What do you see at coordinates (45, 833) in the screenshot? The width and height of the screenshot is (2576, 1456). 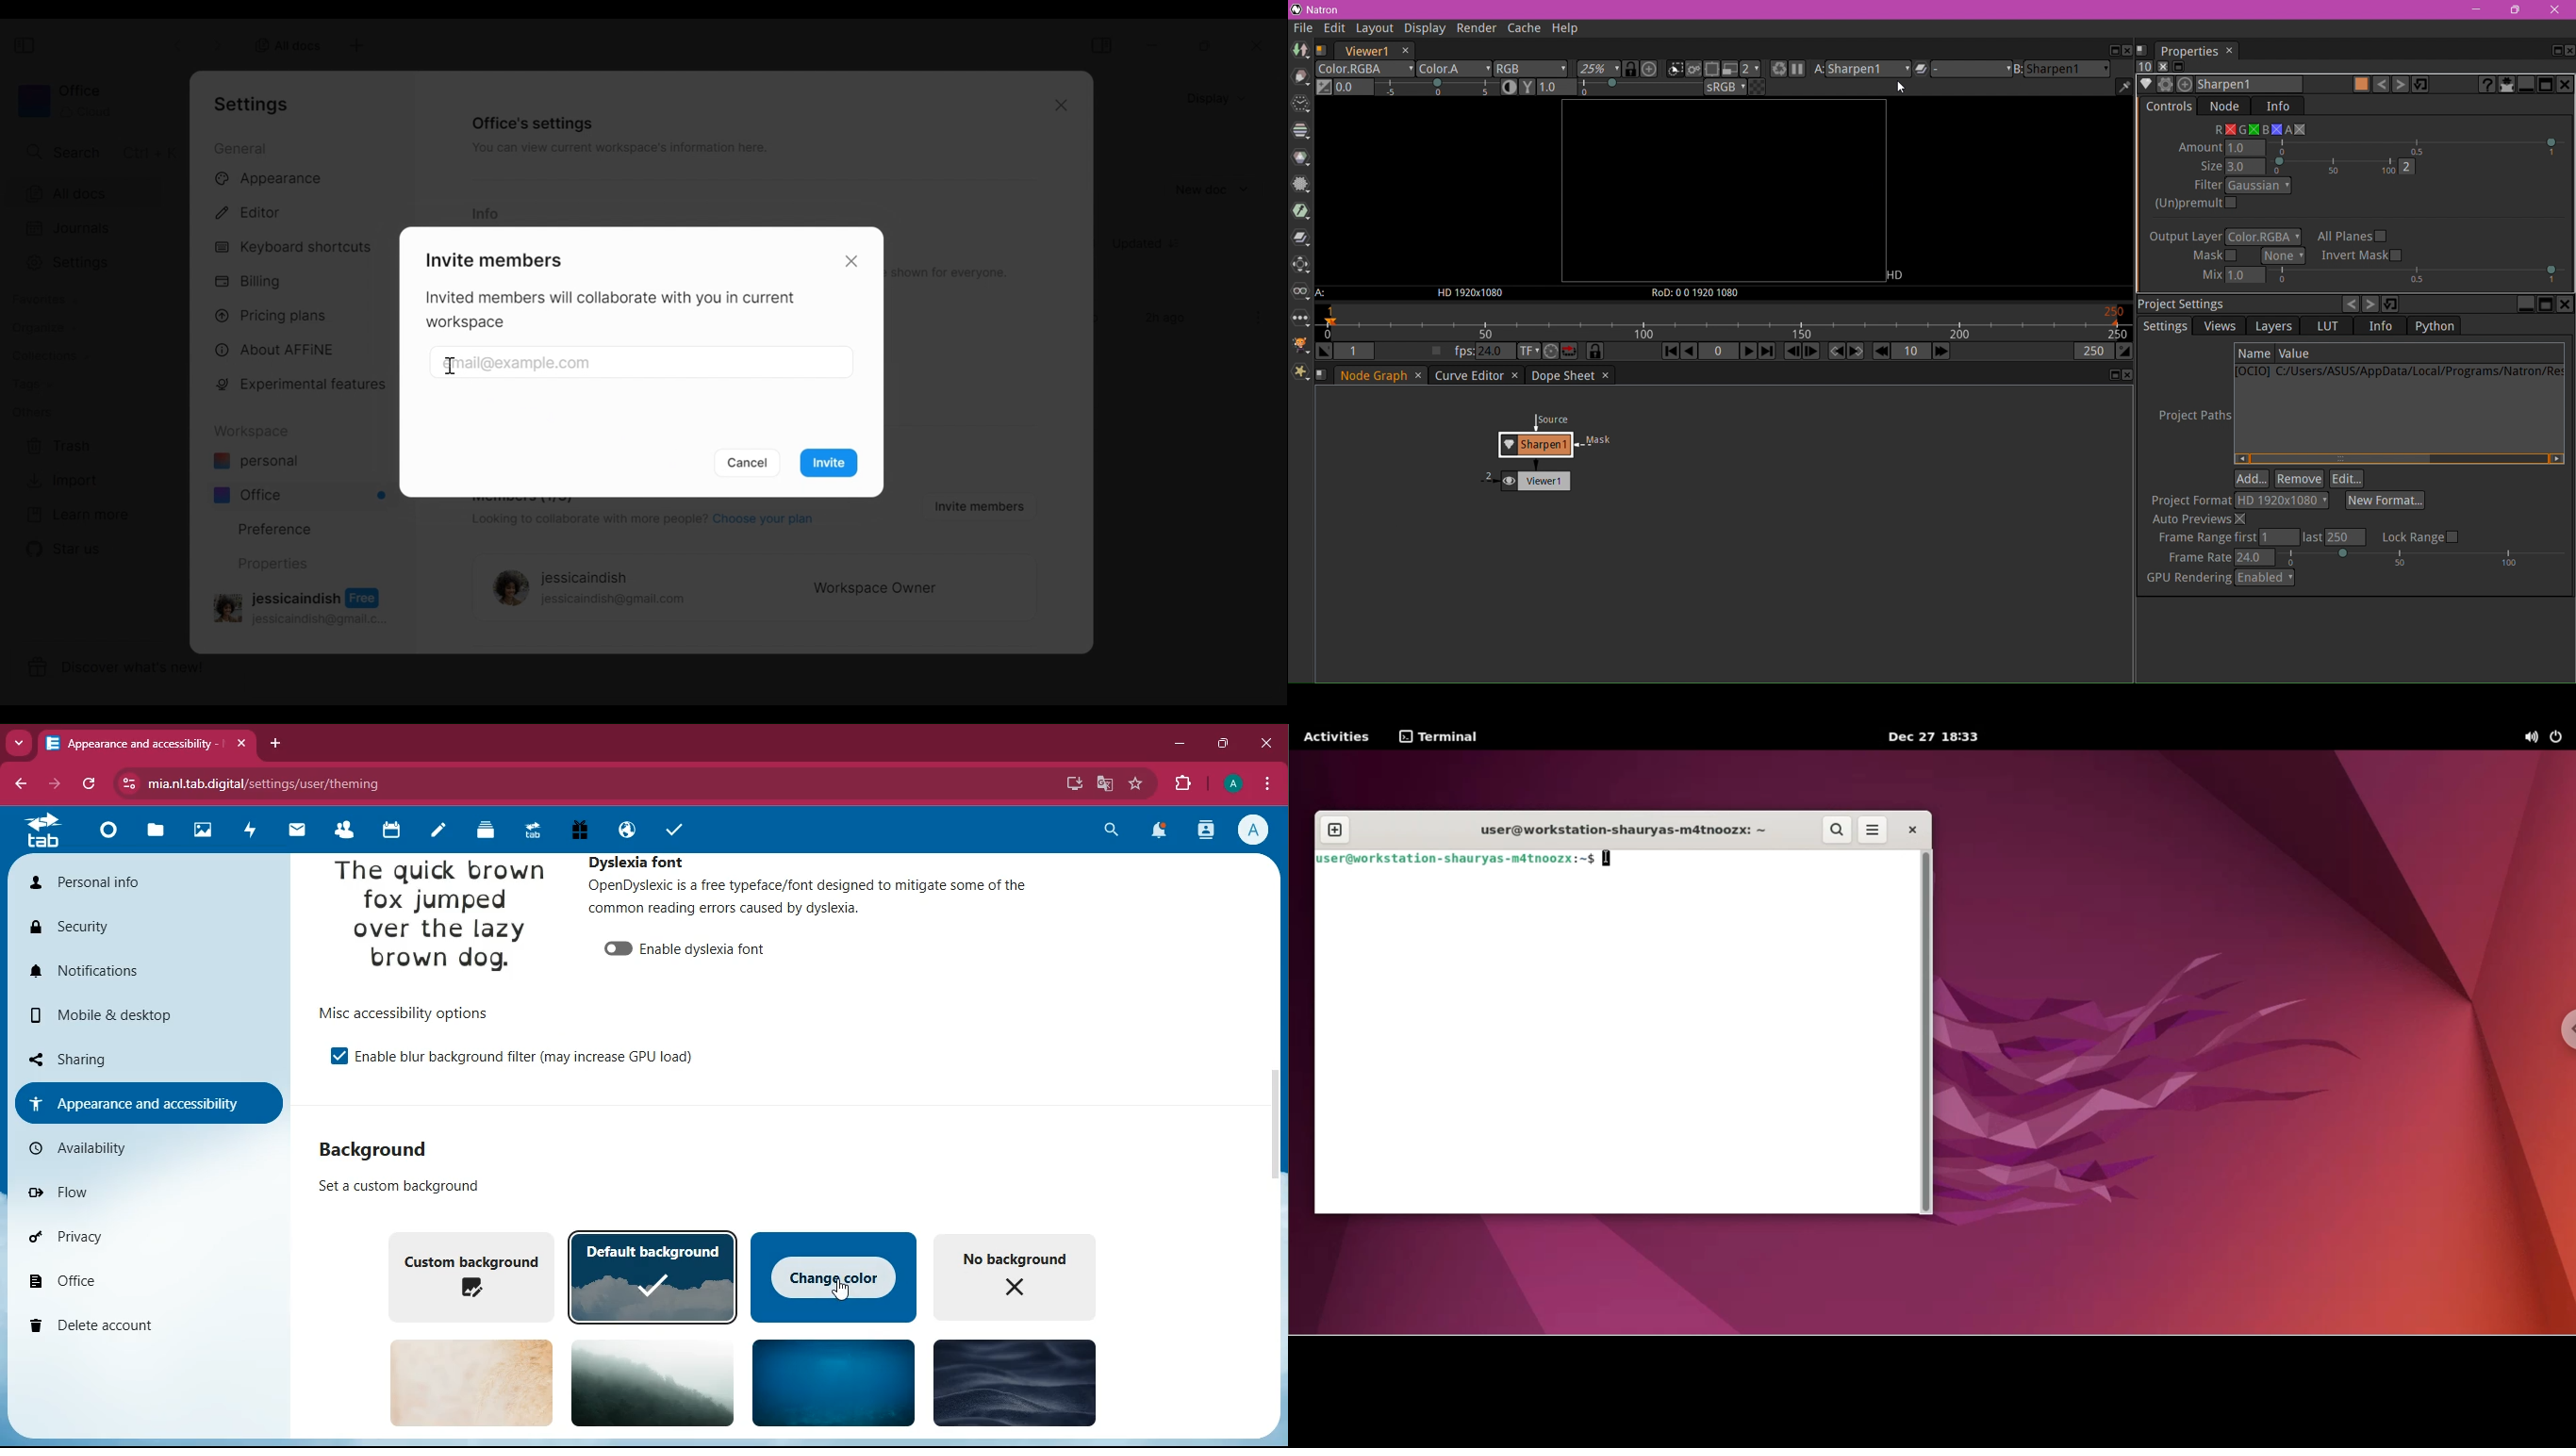 I see `tab` at bounding box center [45, 833].